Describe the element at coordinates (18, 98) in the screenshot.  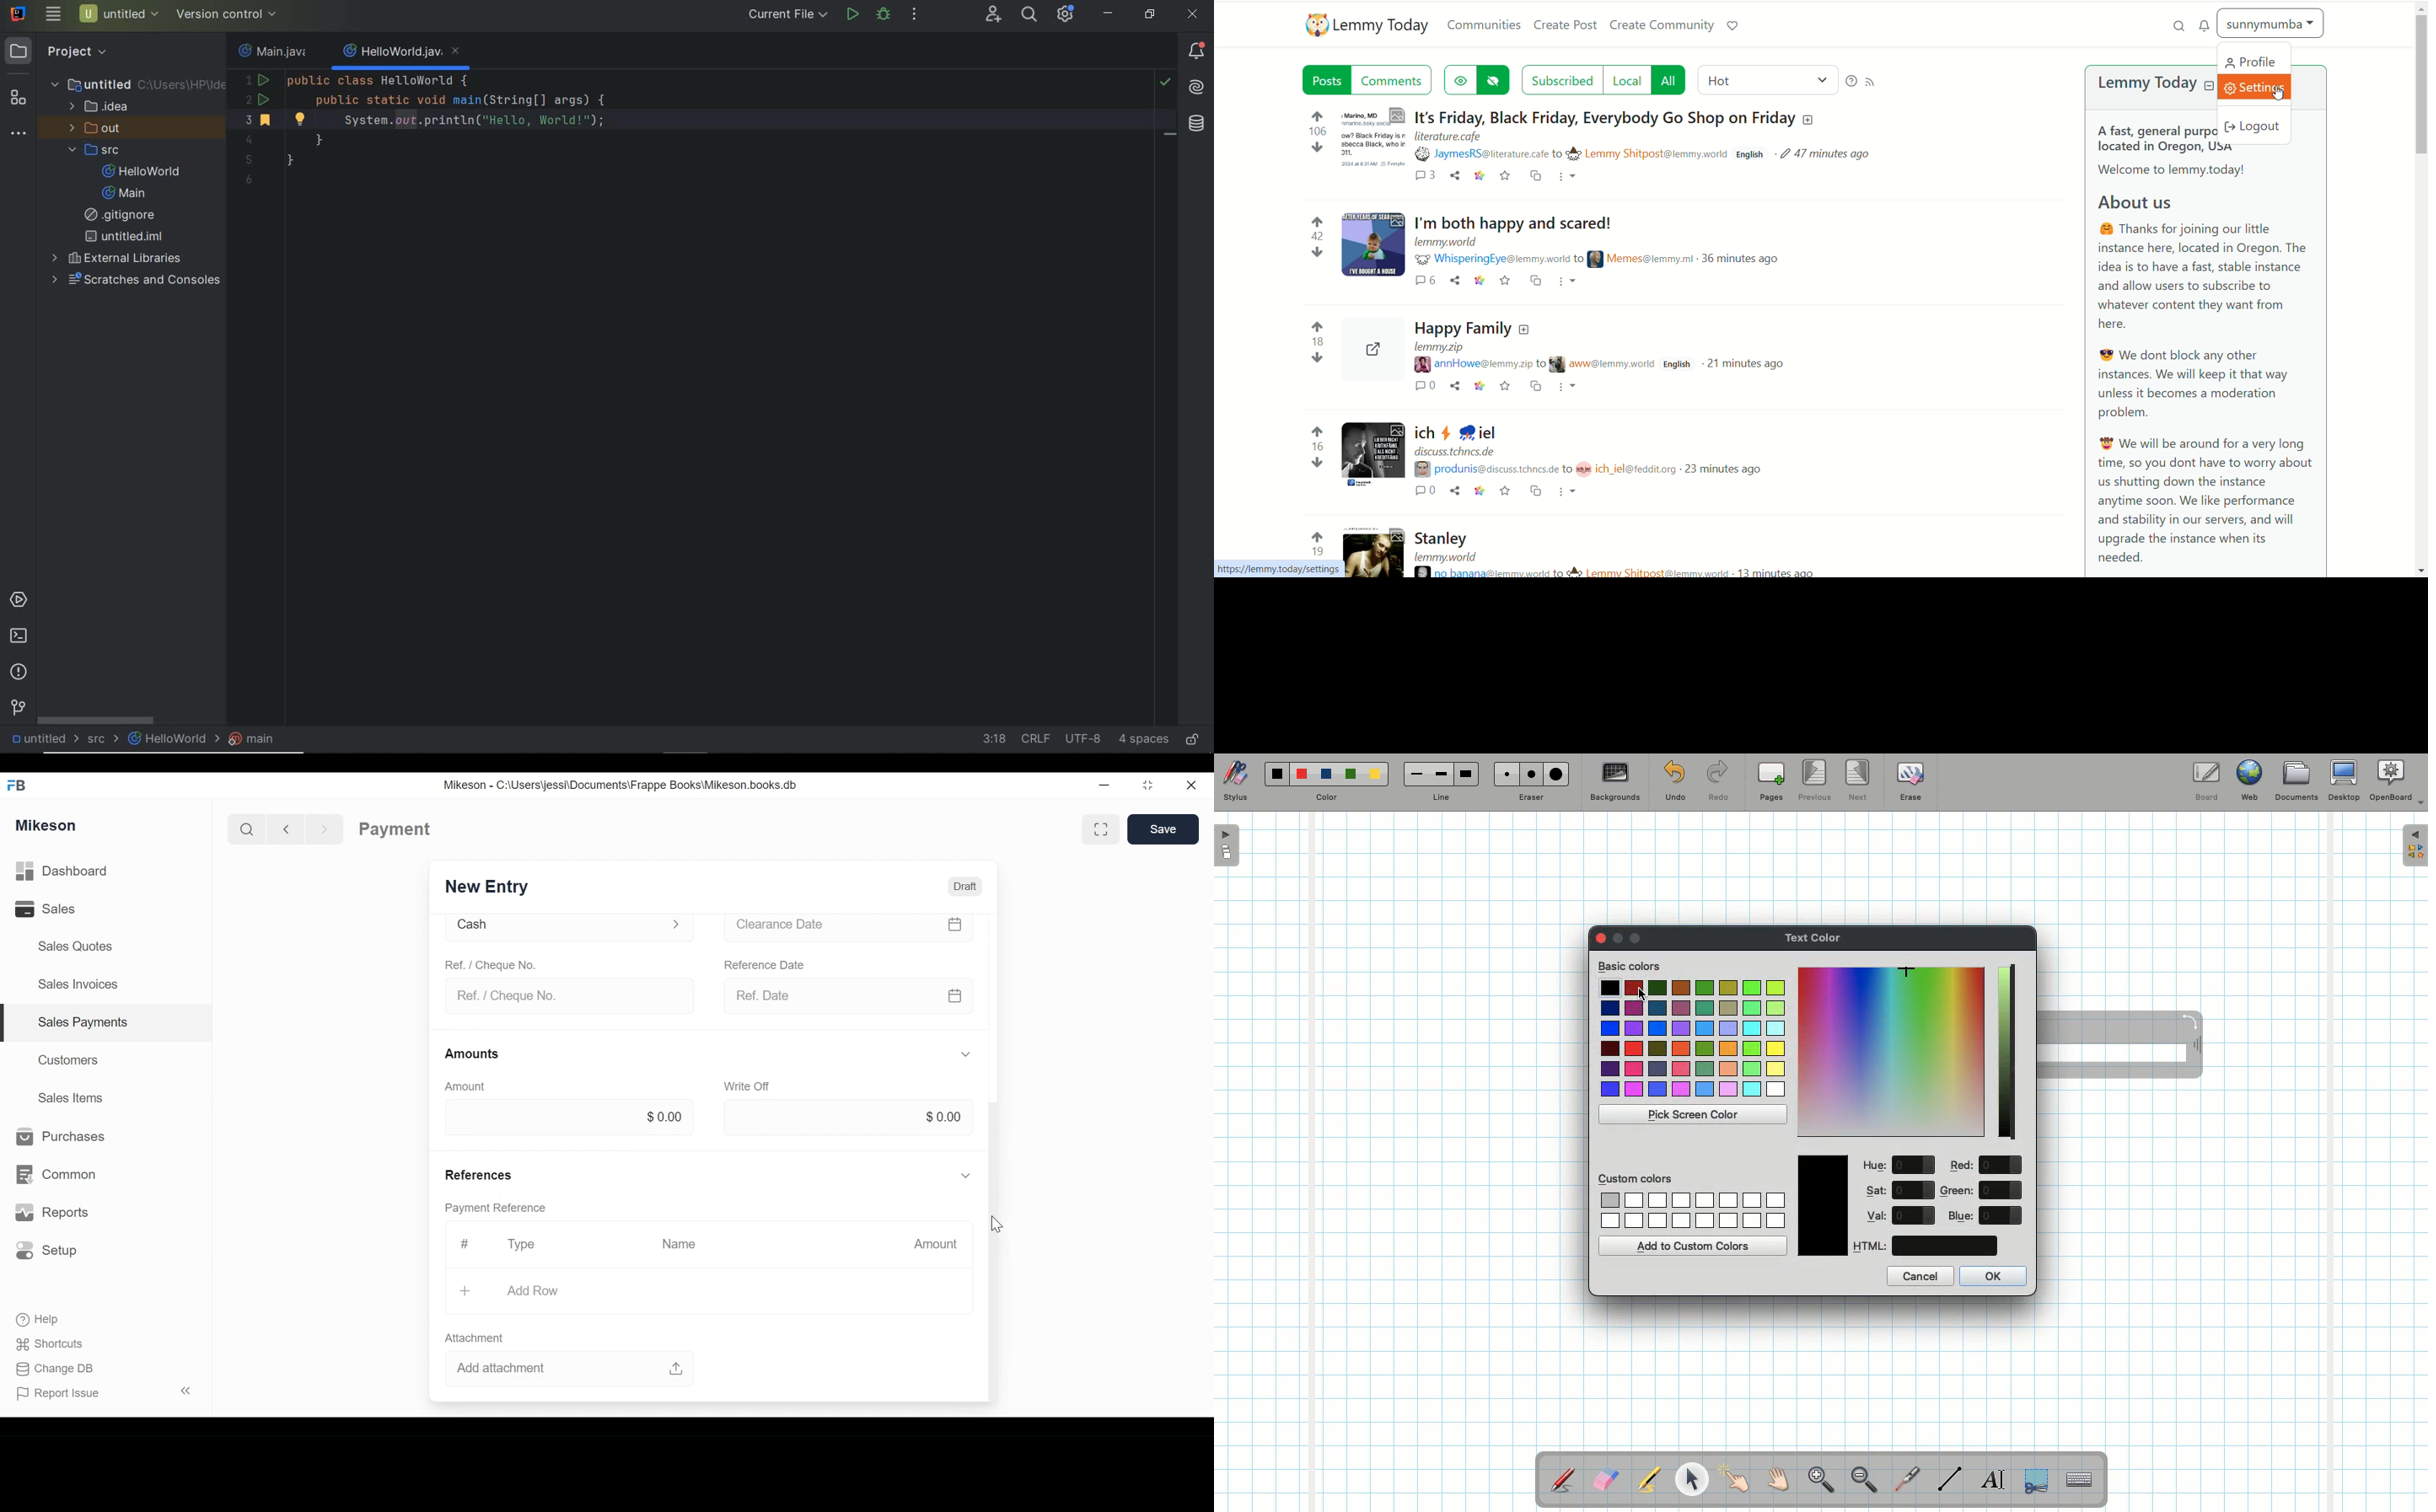
I see `structure` at that location.